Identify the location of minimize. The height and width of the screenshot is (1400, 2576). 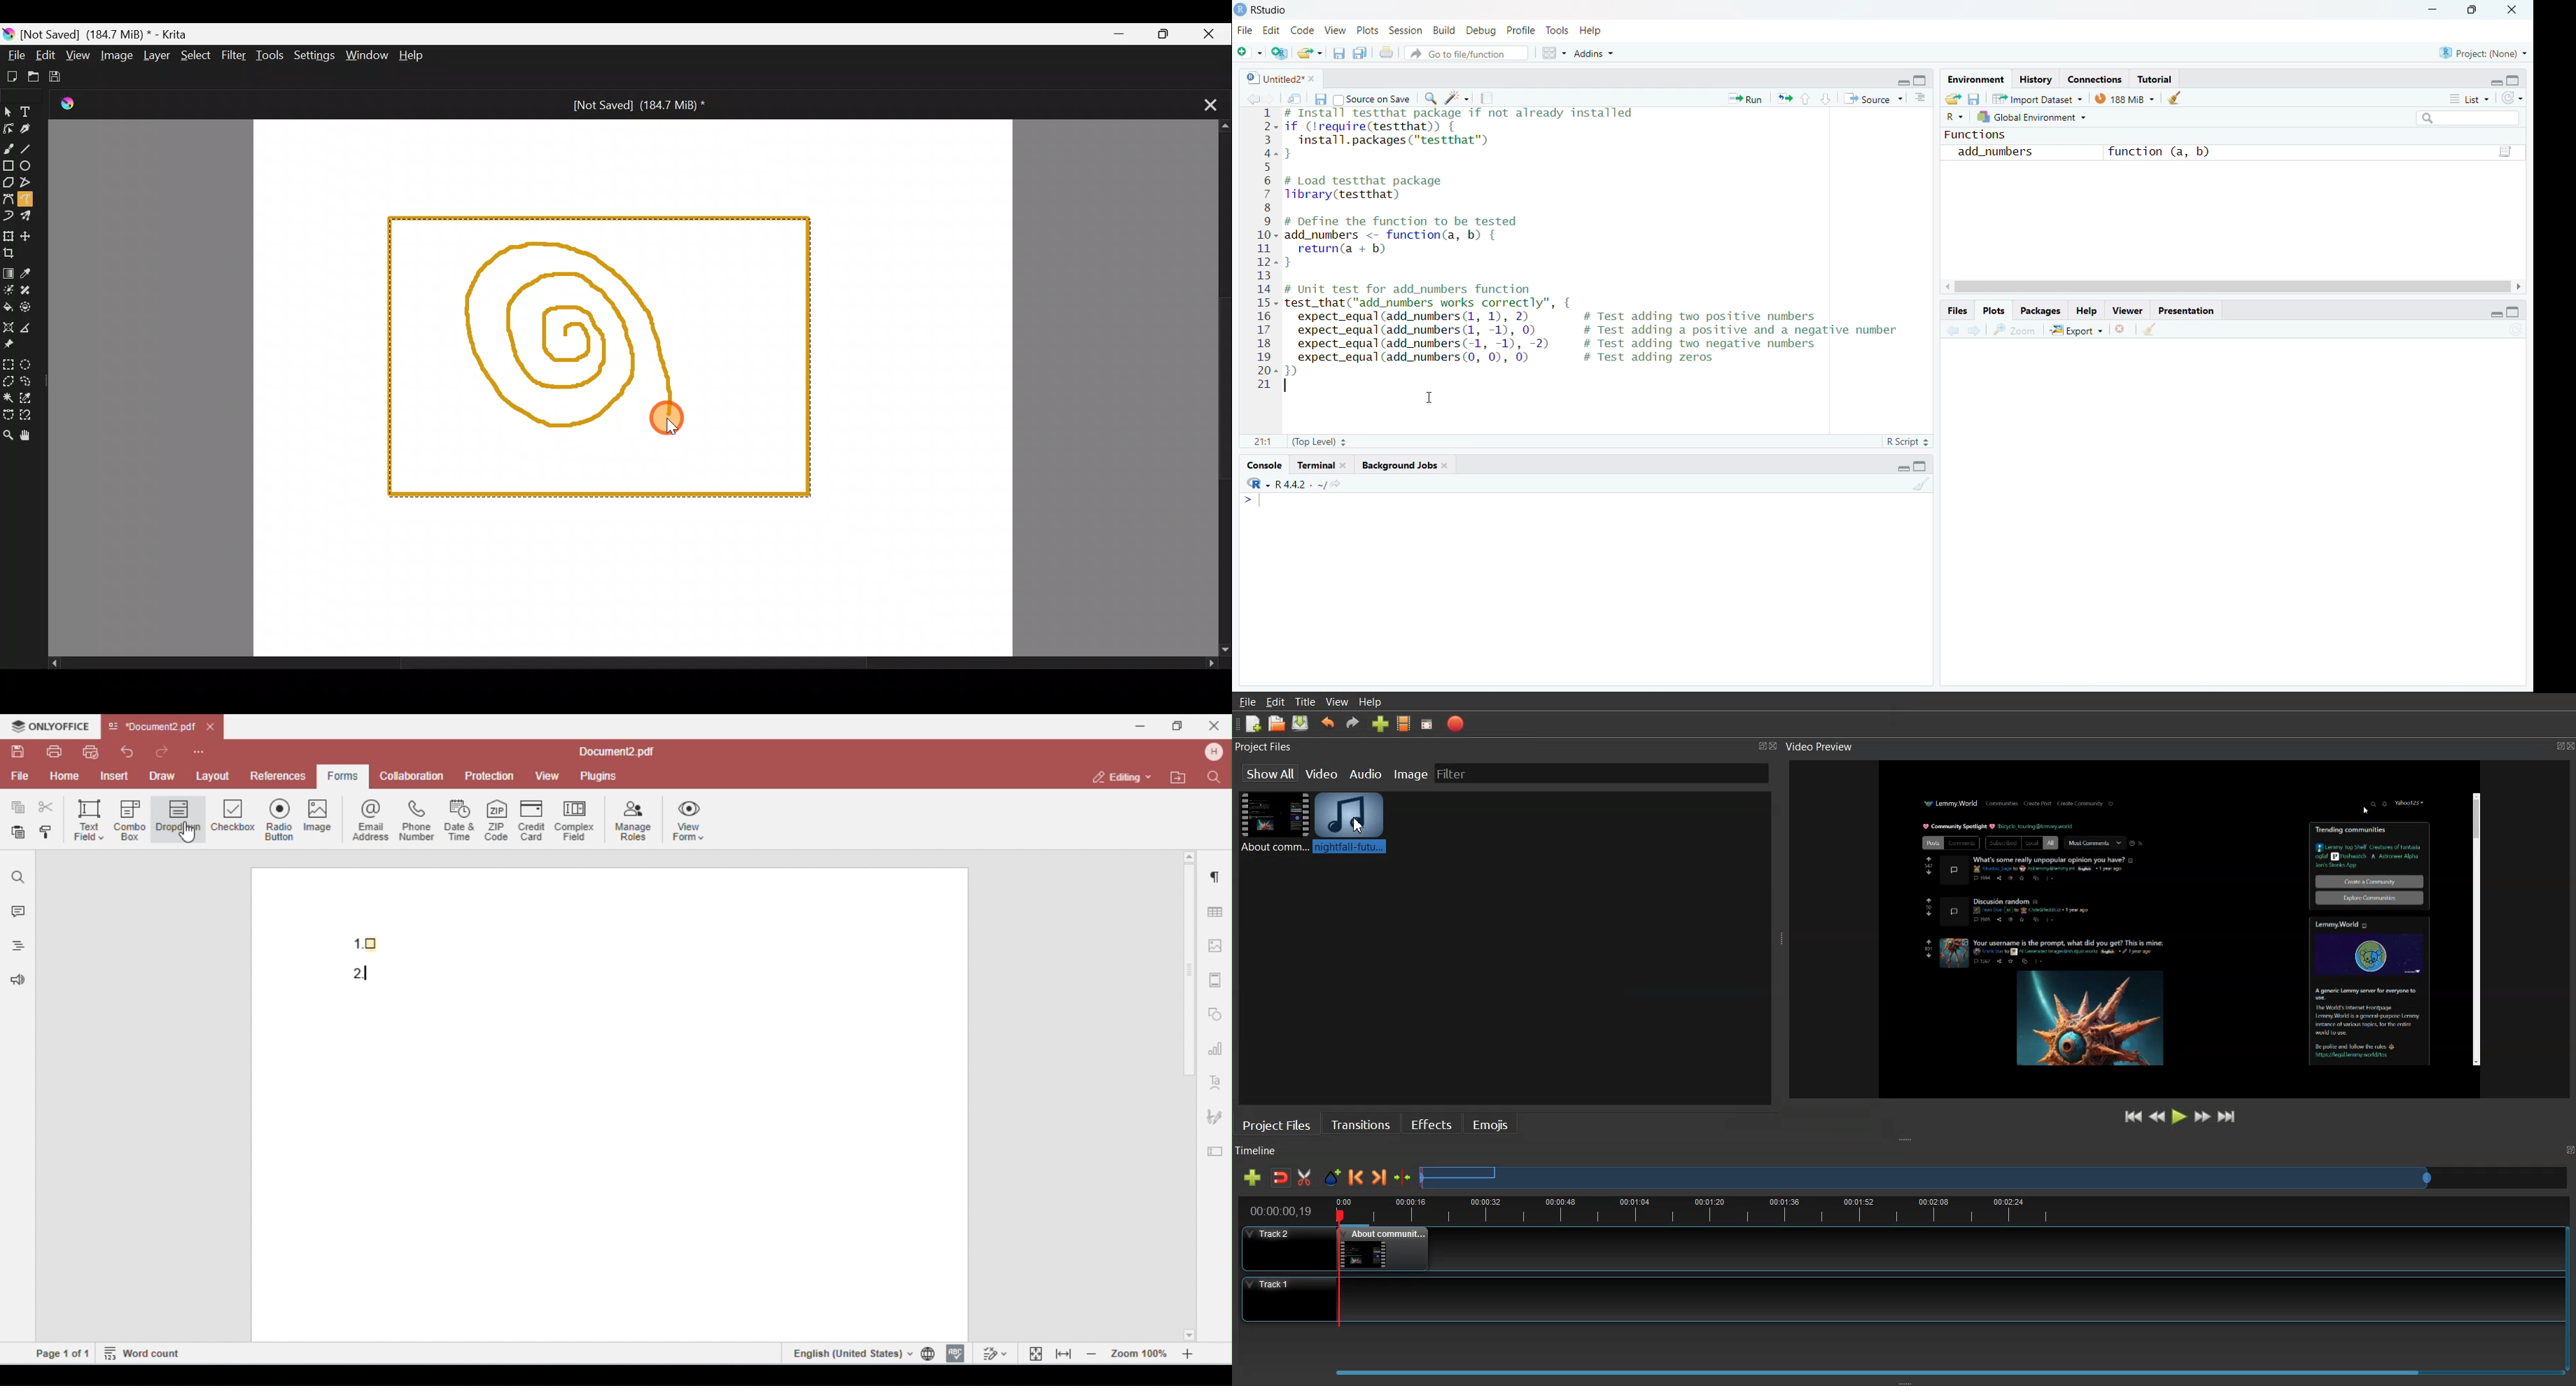
(2498, 313).